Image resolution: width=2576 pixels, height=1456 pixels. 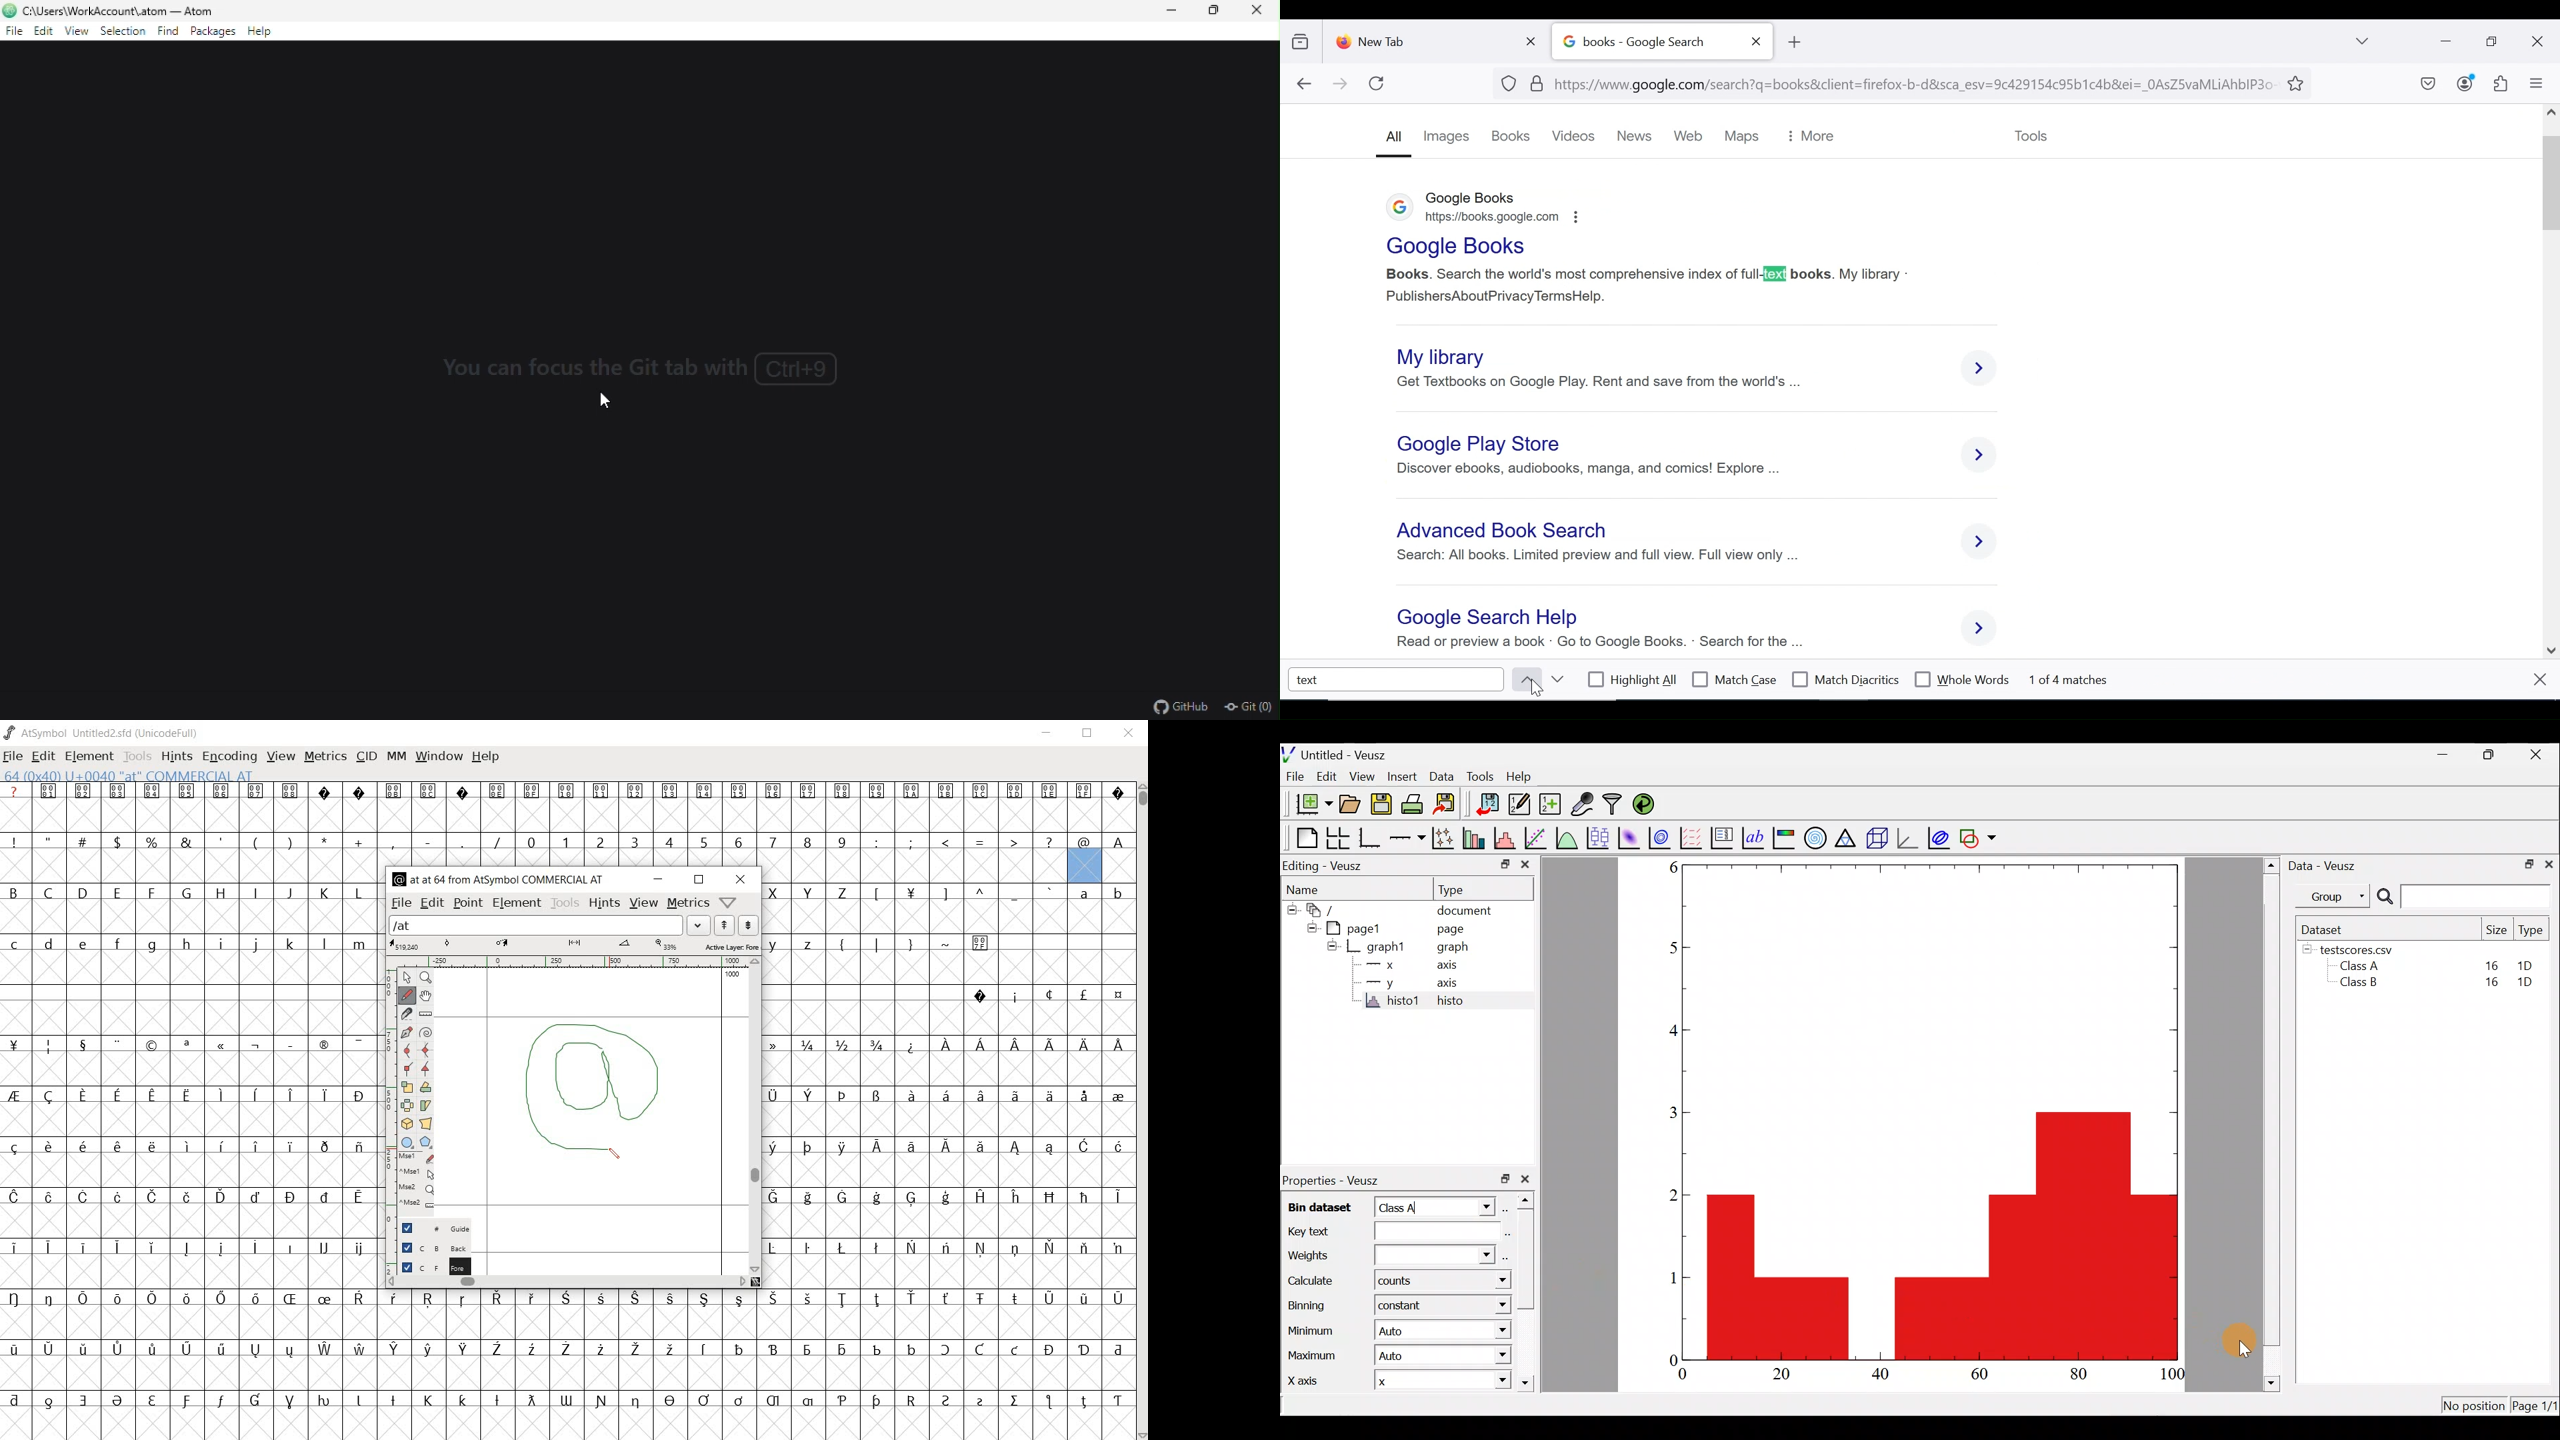 What do you see at coordinates (401, 904) in the screenshot?
I see `file` at bounding box center [401, 904].